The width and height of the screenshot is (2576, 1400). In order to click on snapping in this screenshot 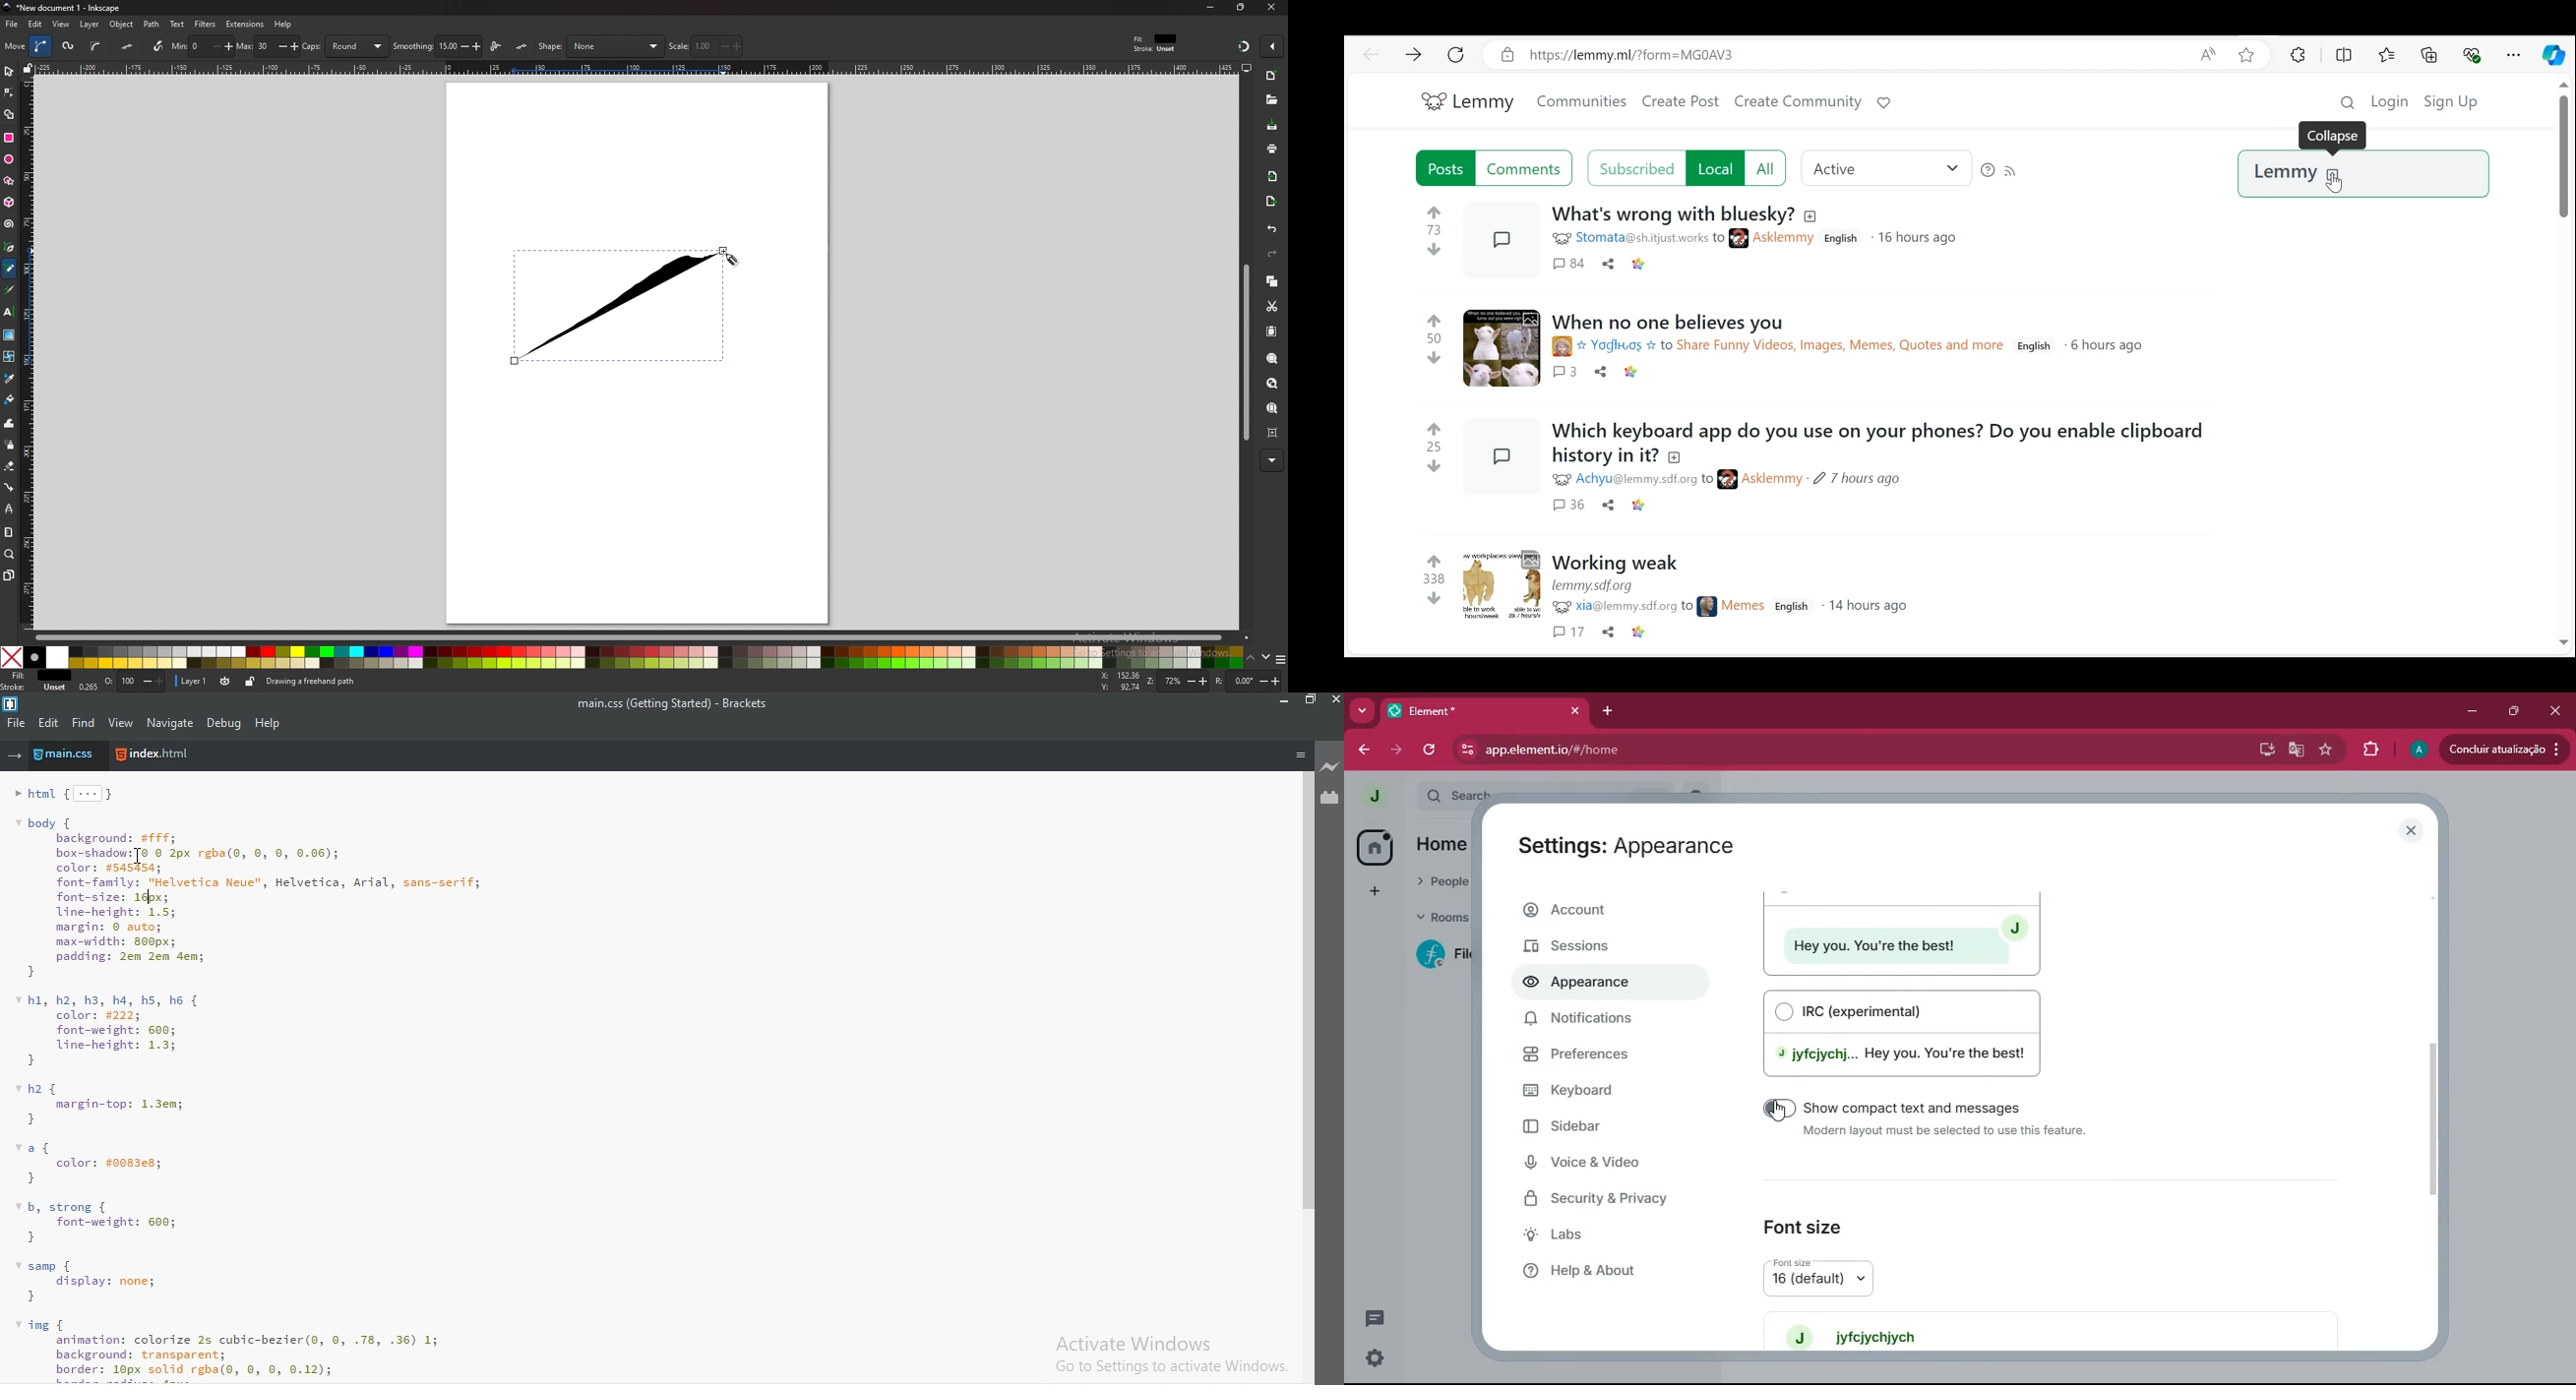, I will do `click(1243, 47)`.